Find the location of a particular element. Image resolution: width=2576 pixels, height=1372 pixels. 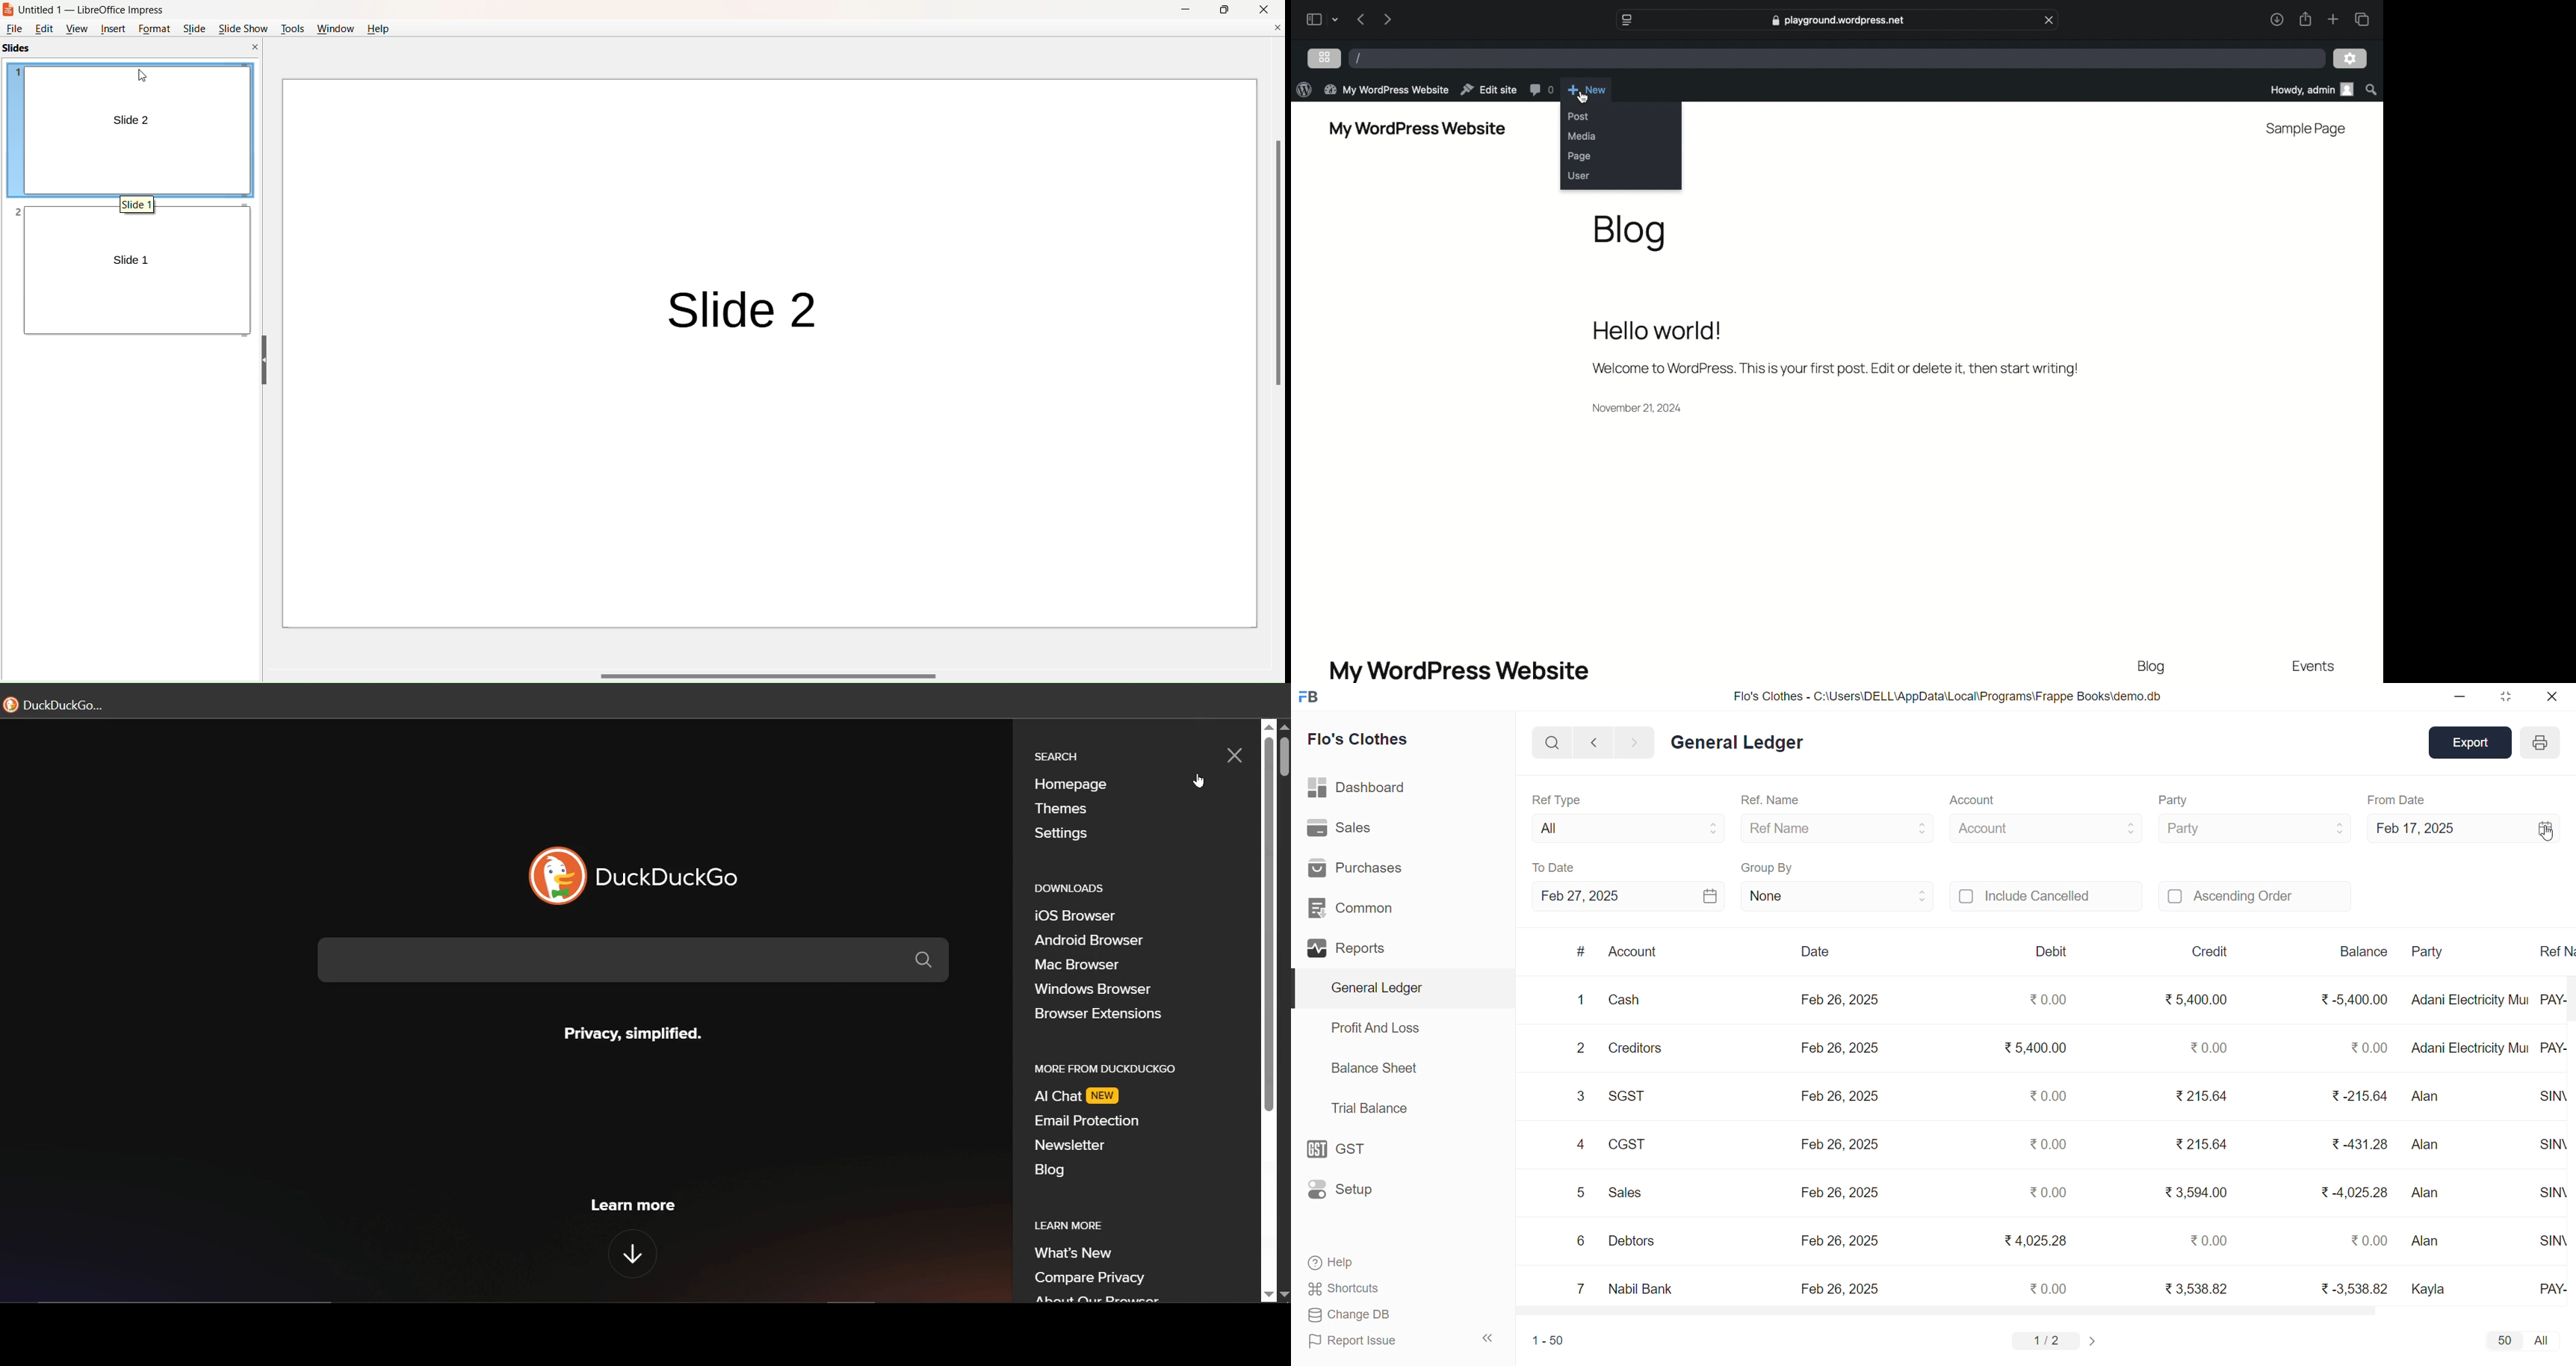

₹0.00 is located at coordinates (2050, 1000).